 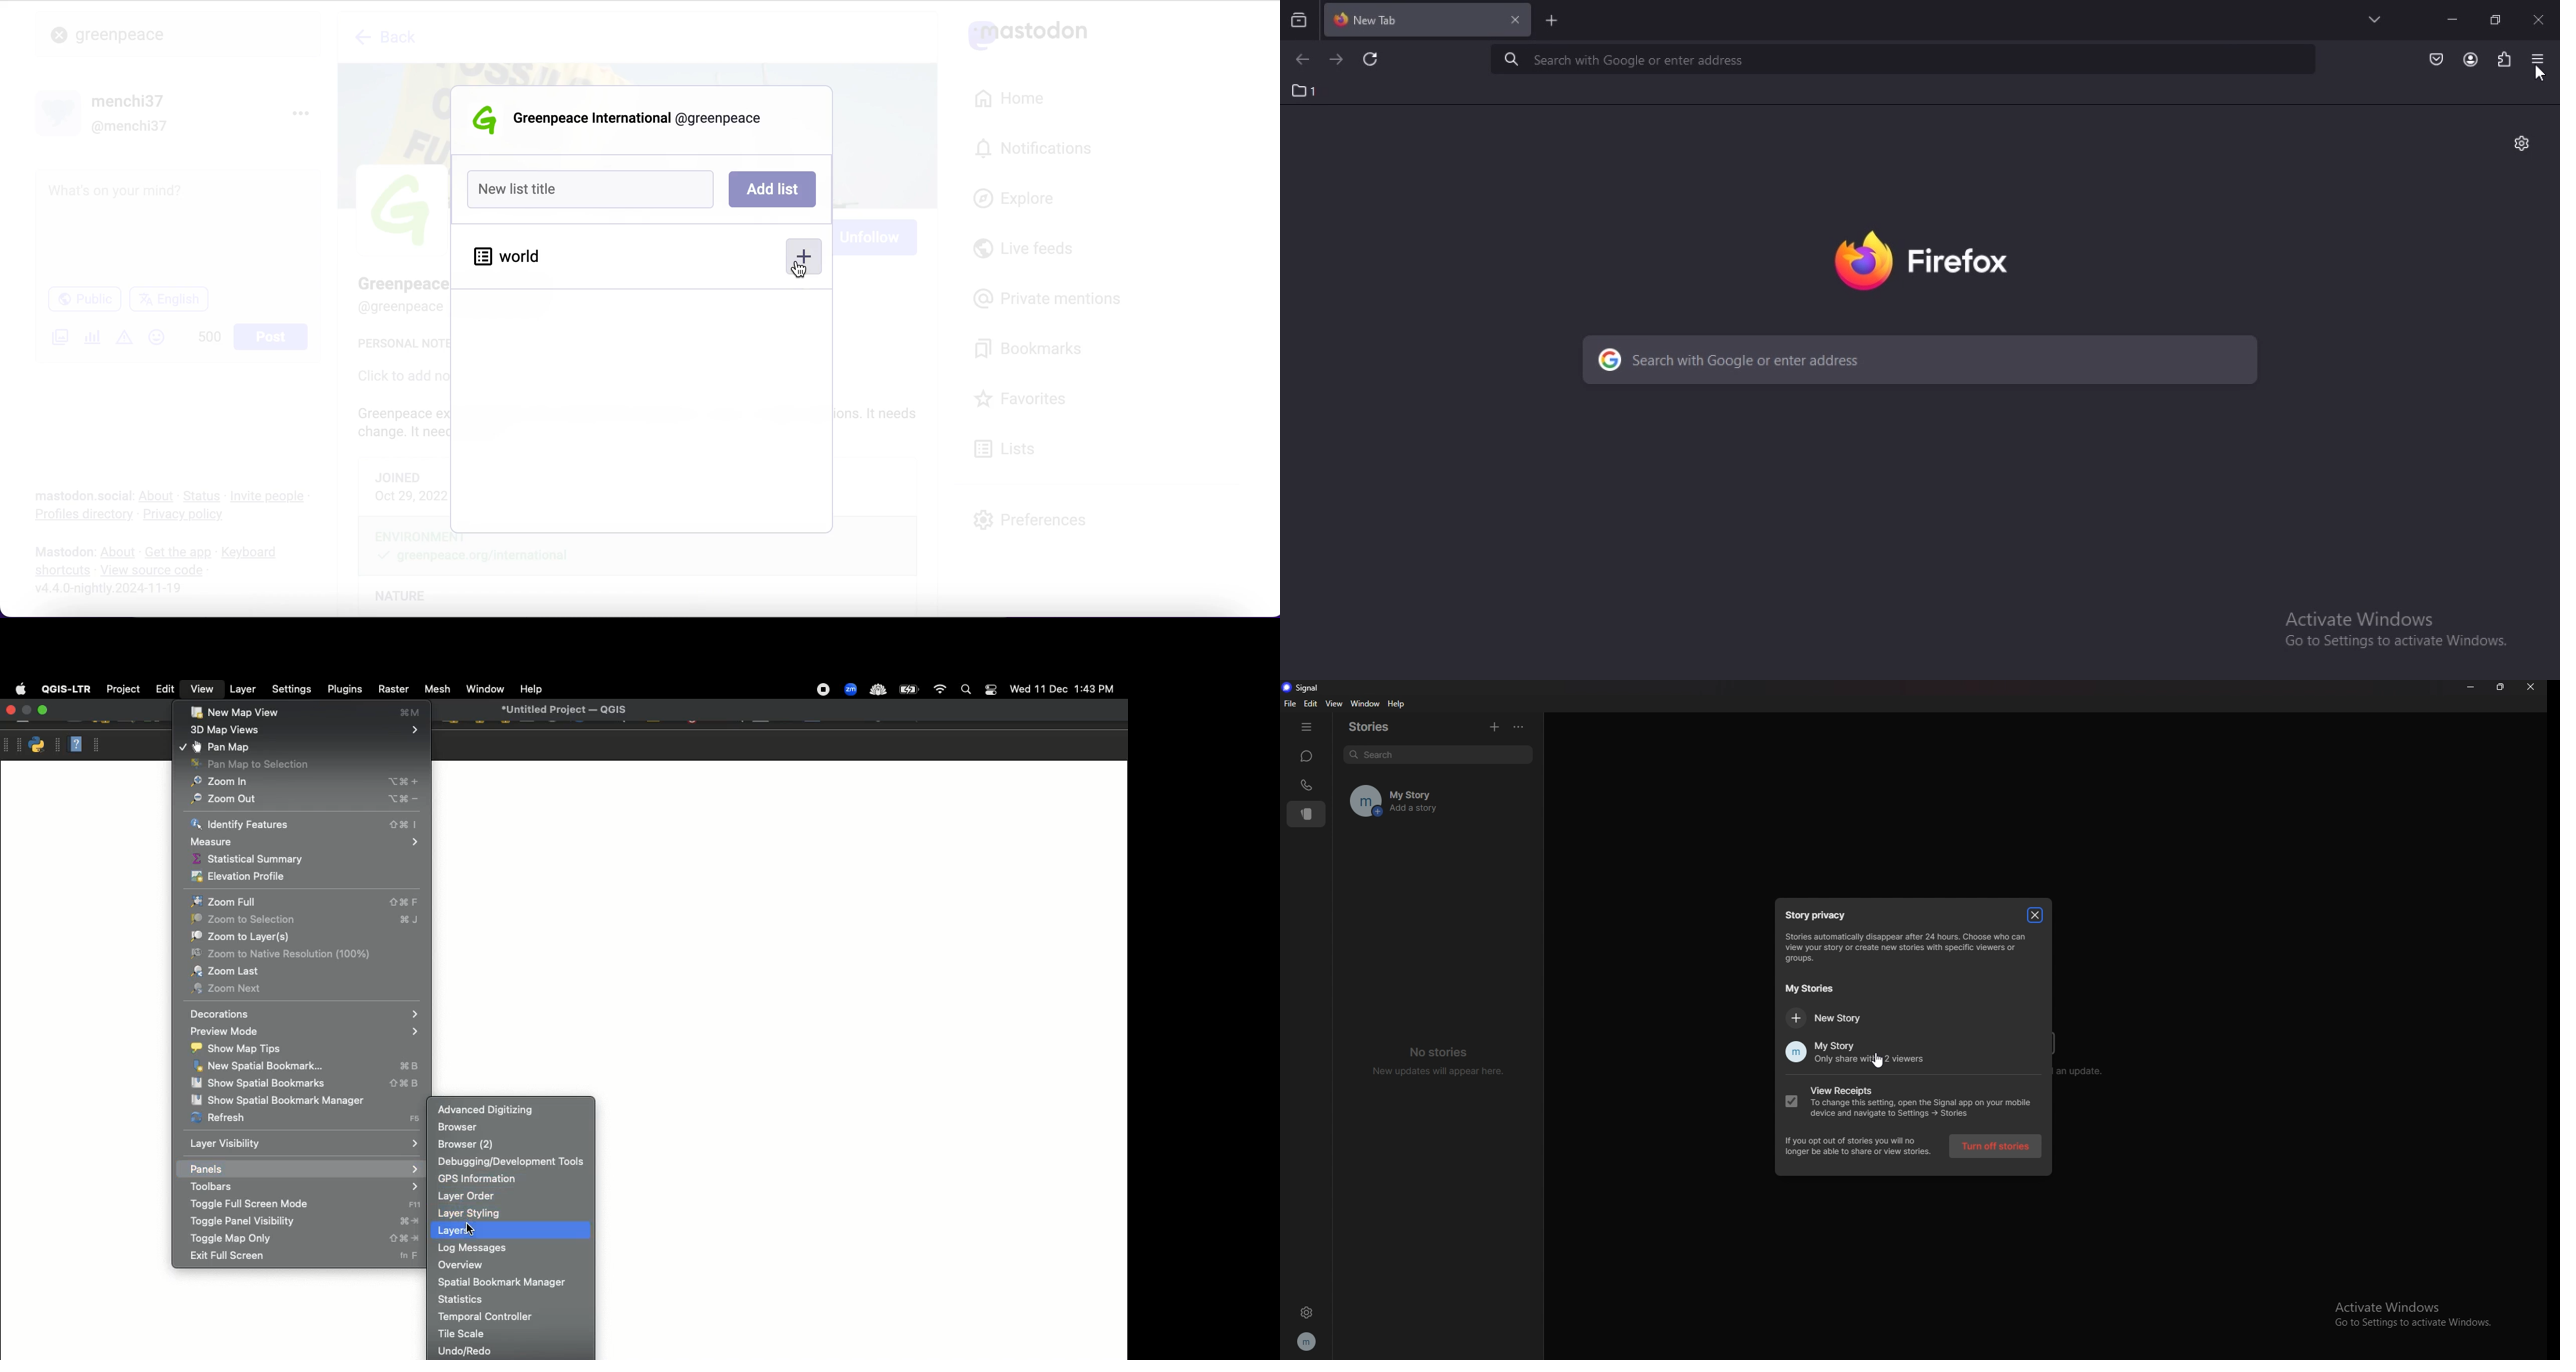 I want to click on close tab, so click(x=1512, y=20).